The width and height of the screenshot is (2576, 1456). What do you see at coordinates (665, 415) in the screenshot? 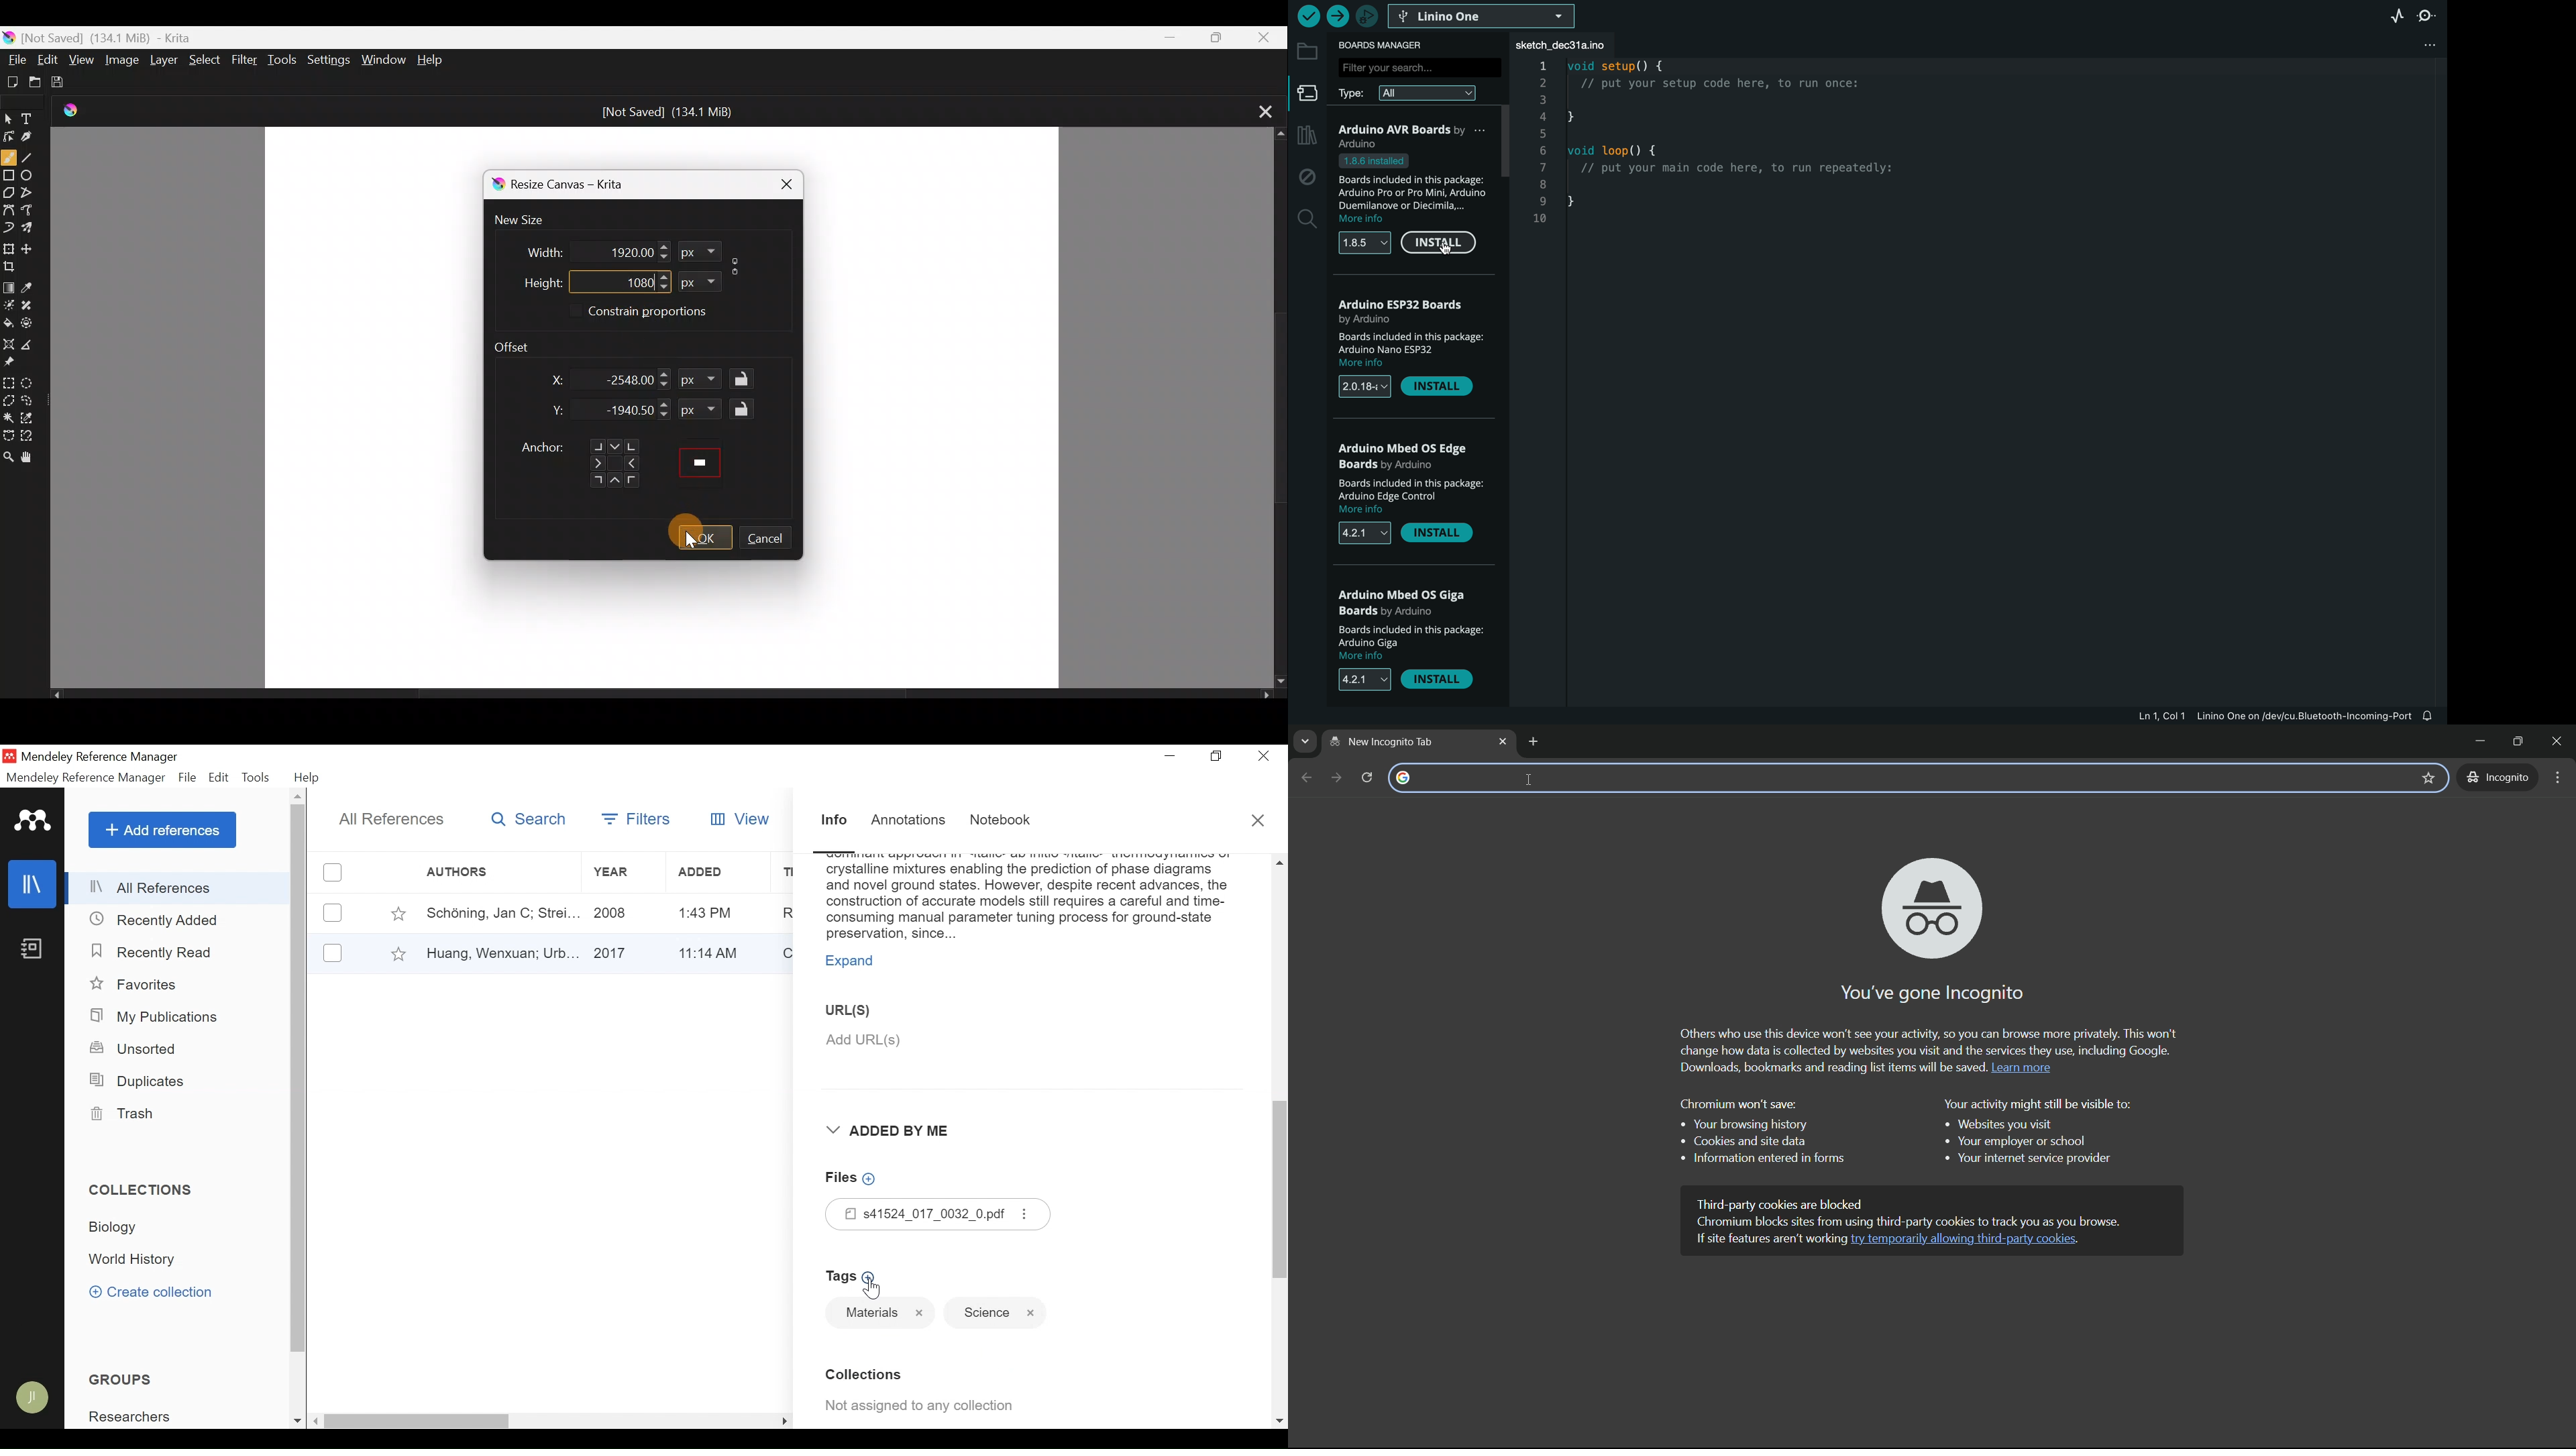
I see `Decrease Y dimension` at bounding box center [665, 415].